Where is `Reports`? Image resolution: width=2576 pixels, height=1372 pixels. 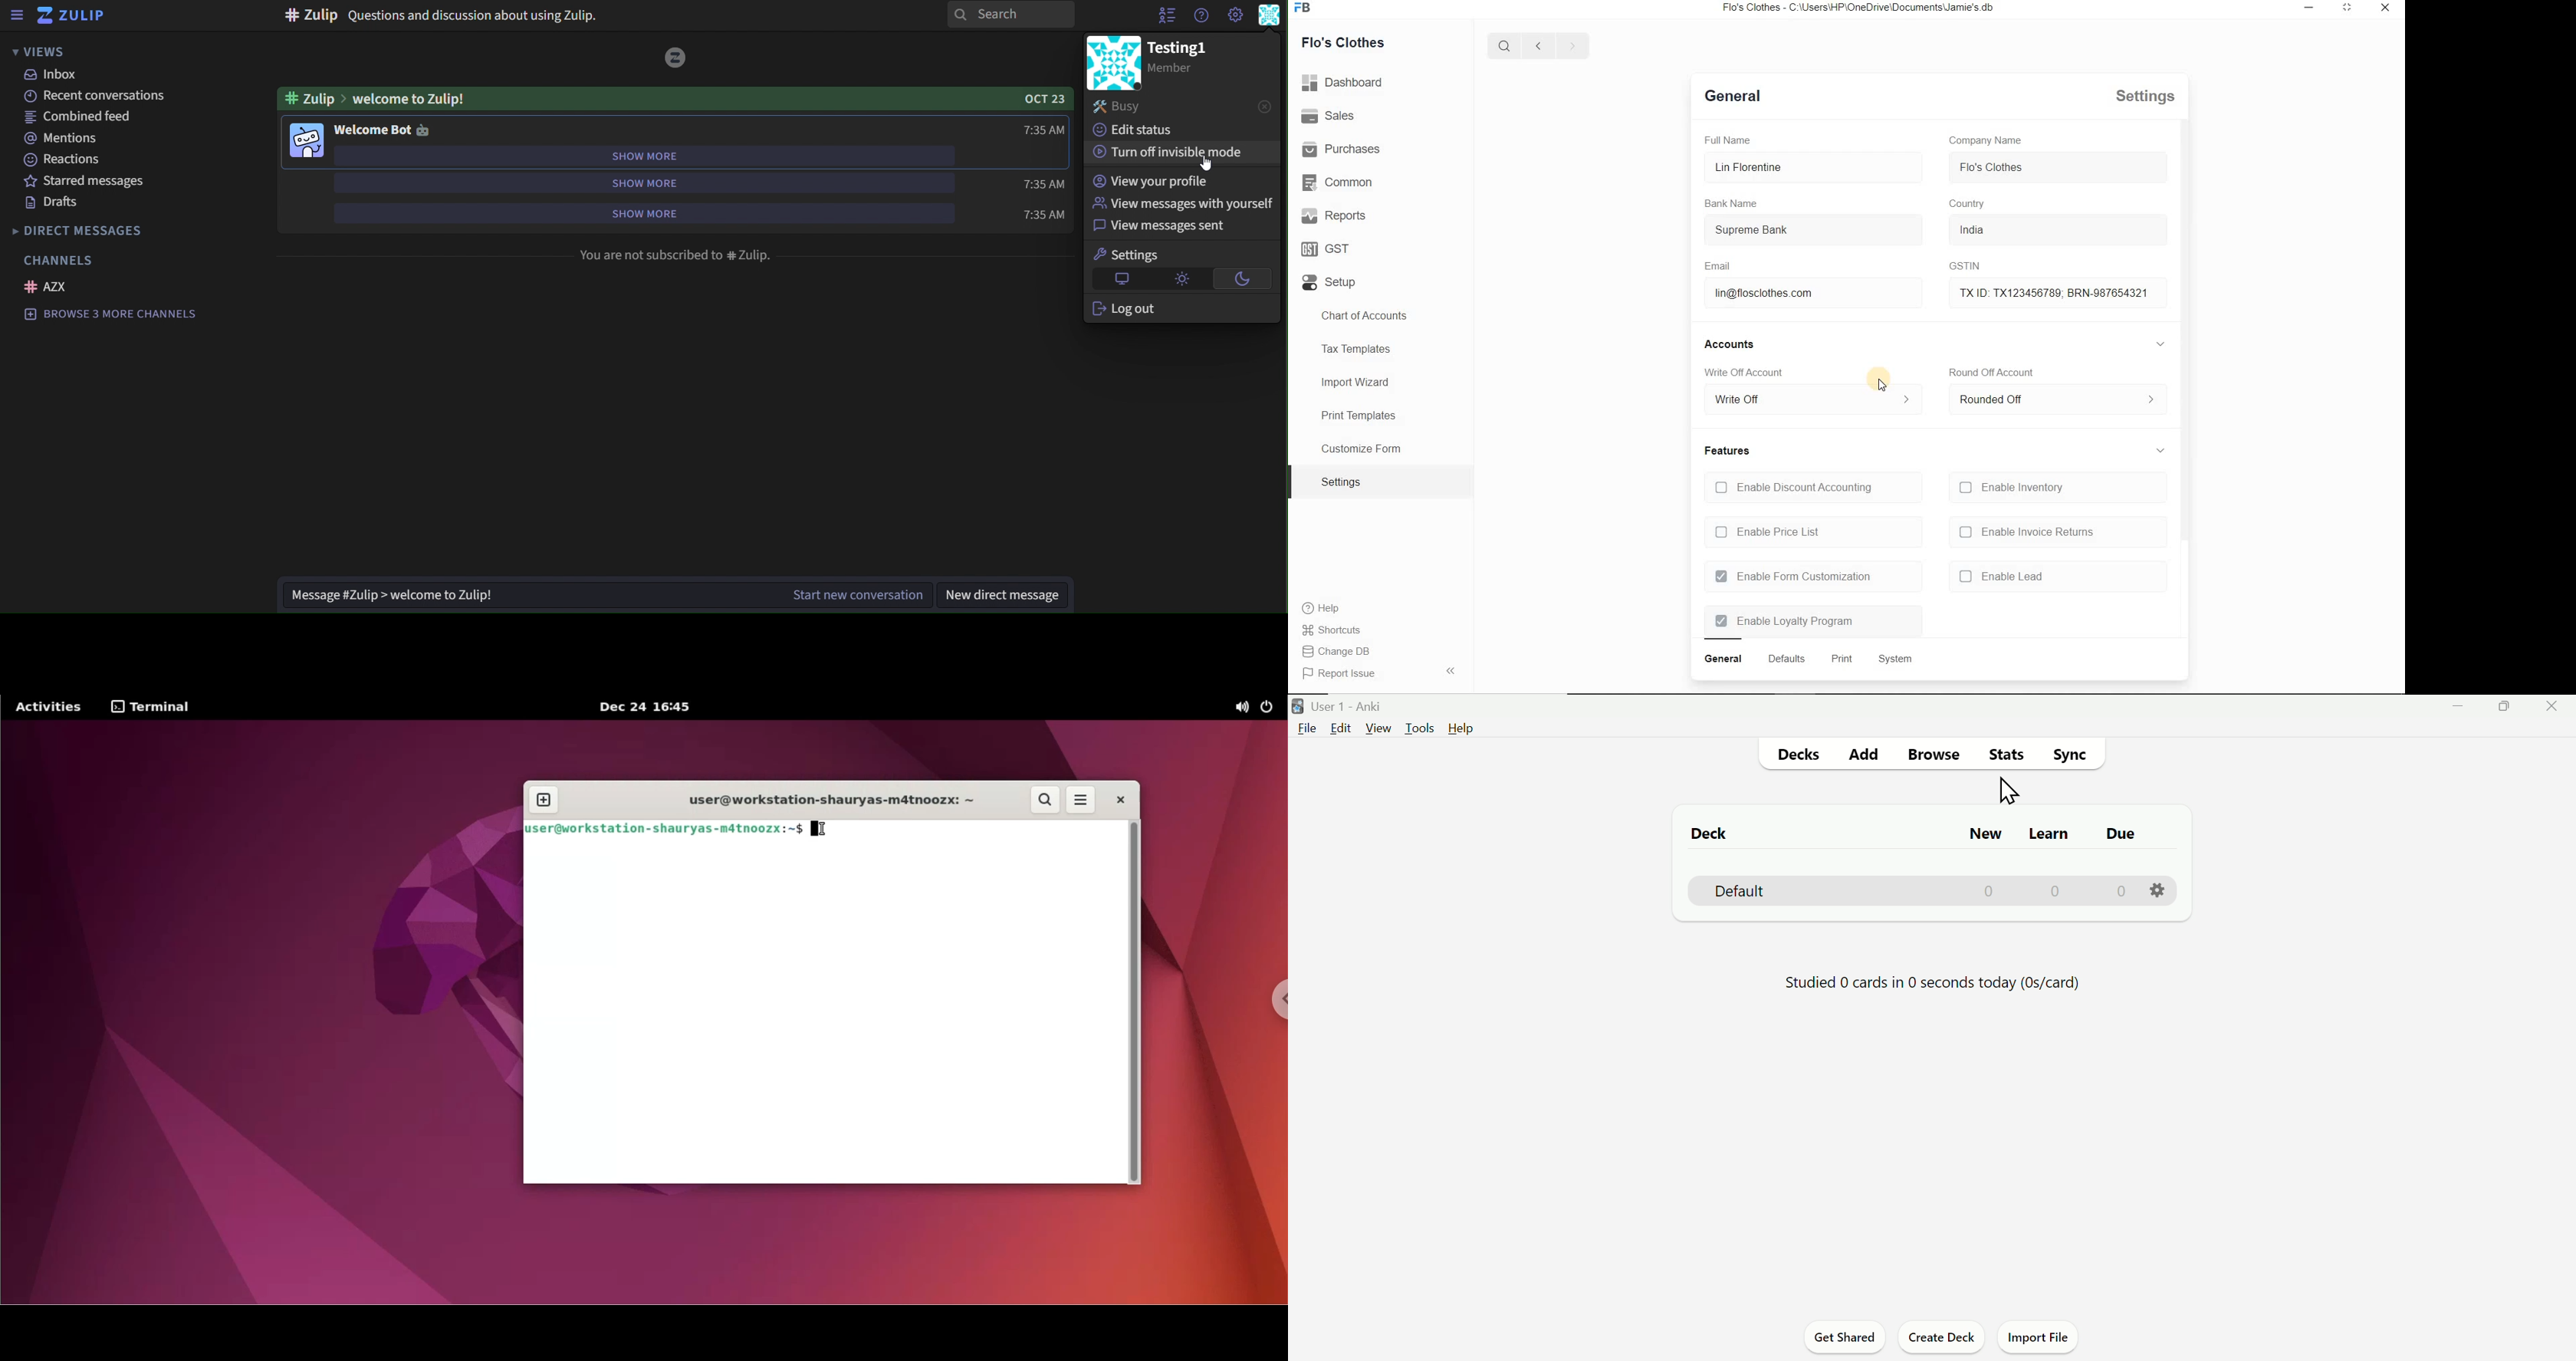 Reports is located at coordinates (1333, 215).